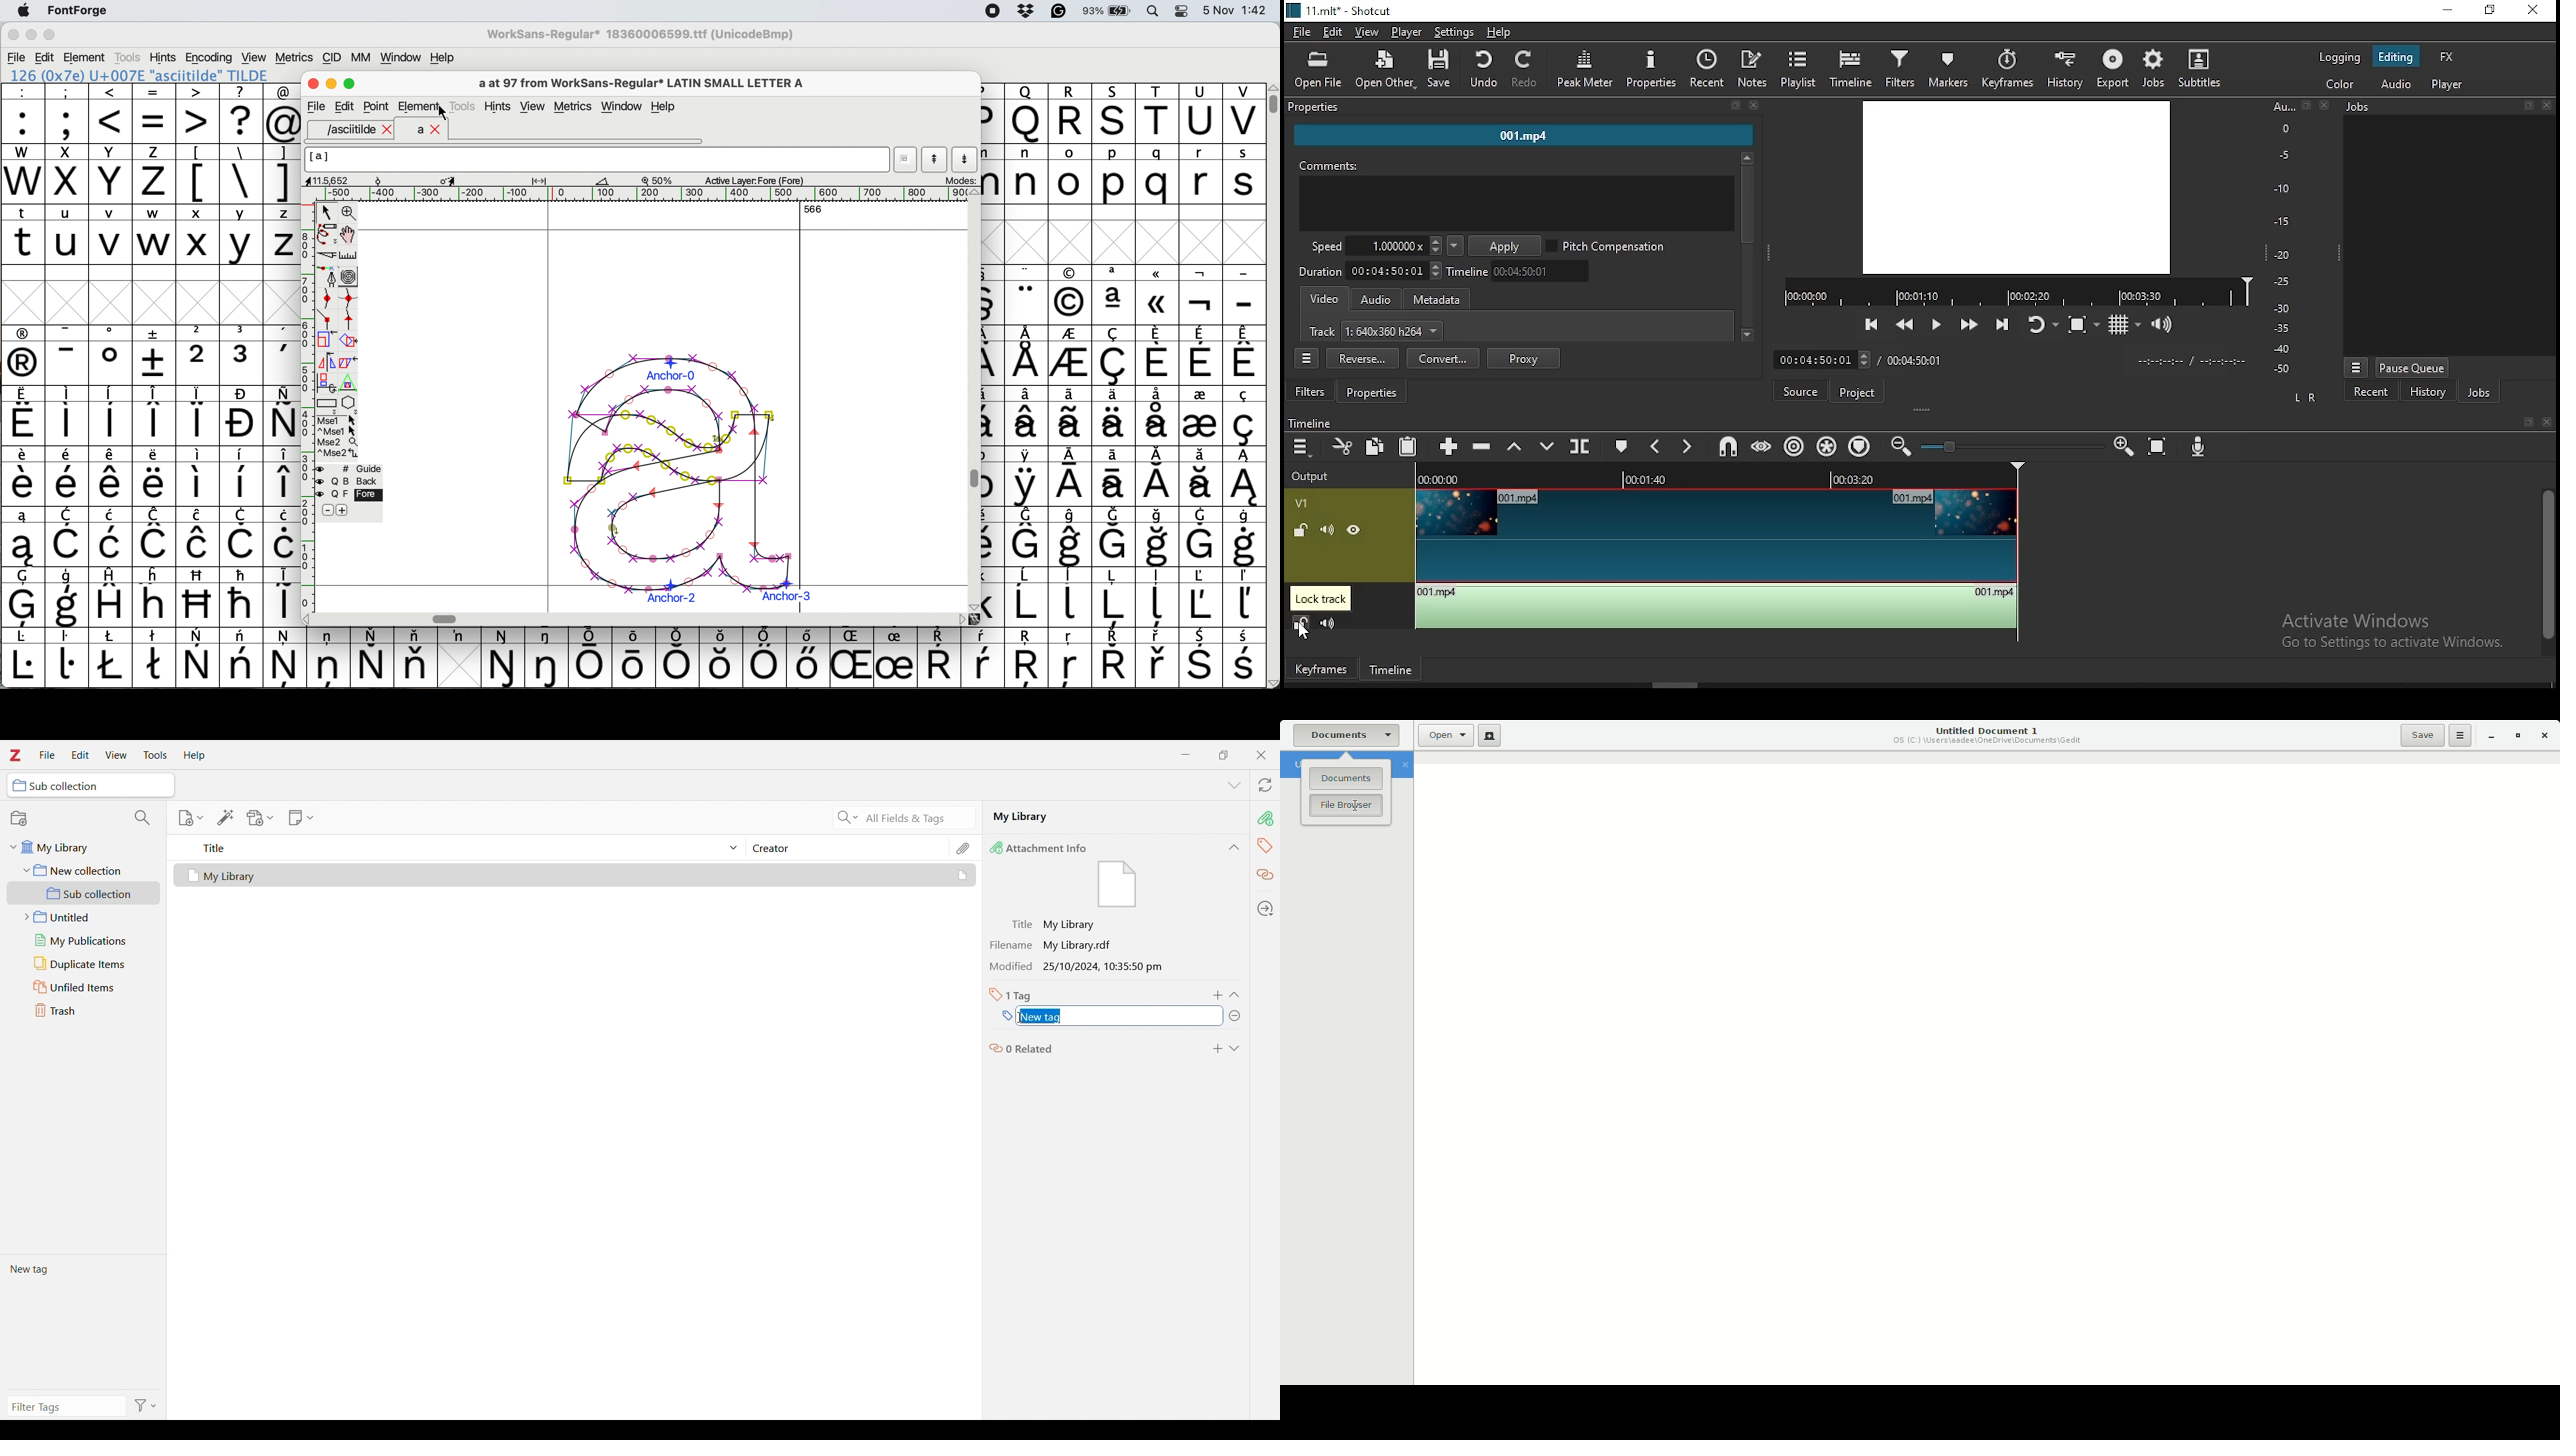 Image resolution: width=2576 pixels, height=1456 pixels. What do you see at coordinates (14, 755) in the screenshot?
I see `Software logo` at bounding box center [14, 755].